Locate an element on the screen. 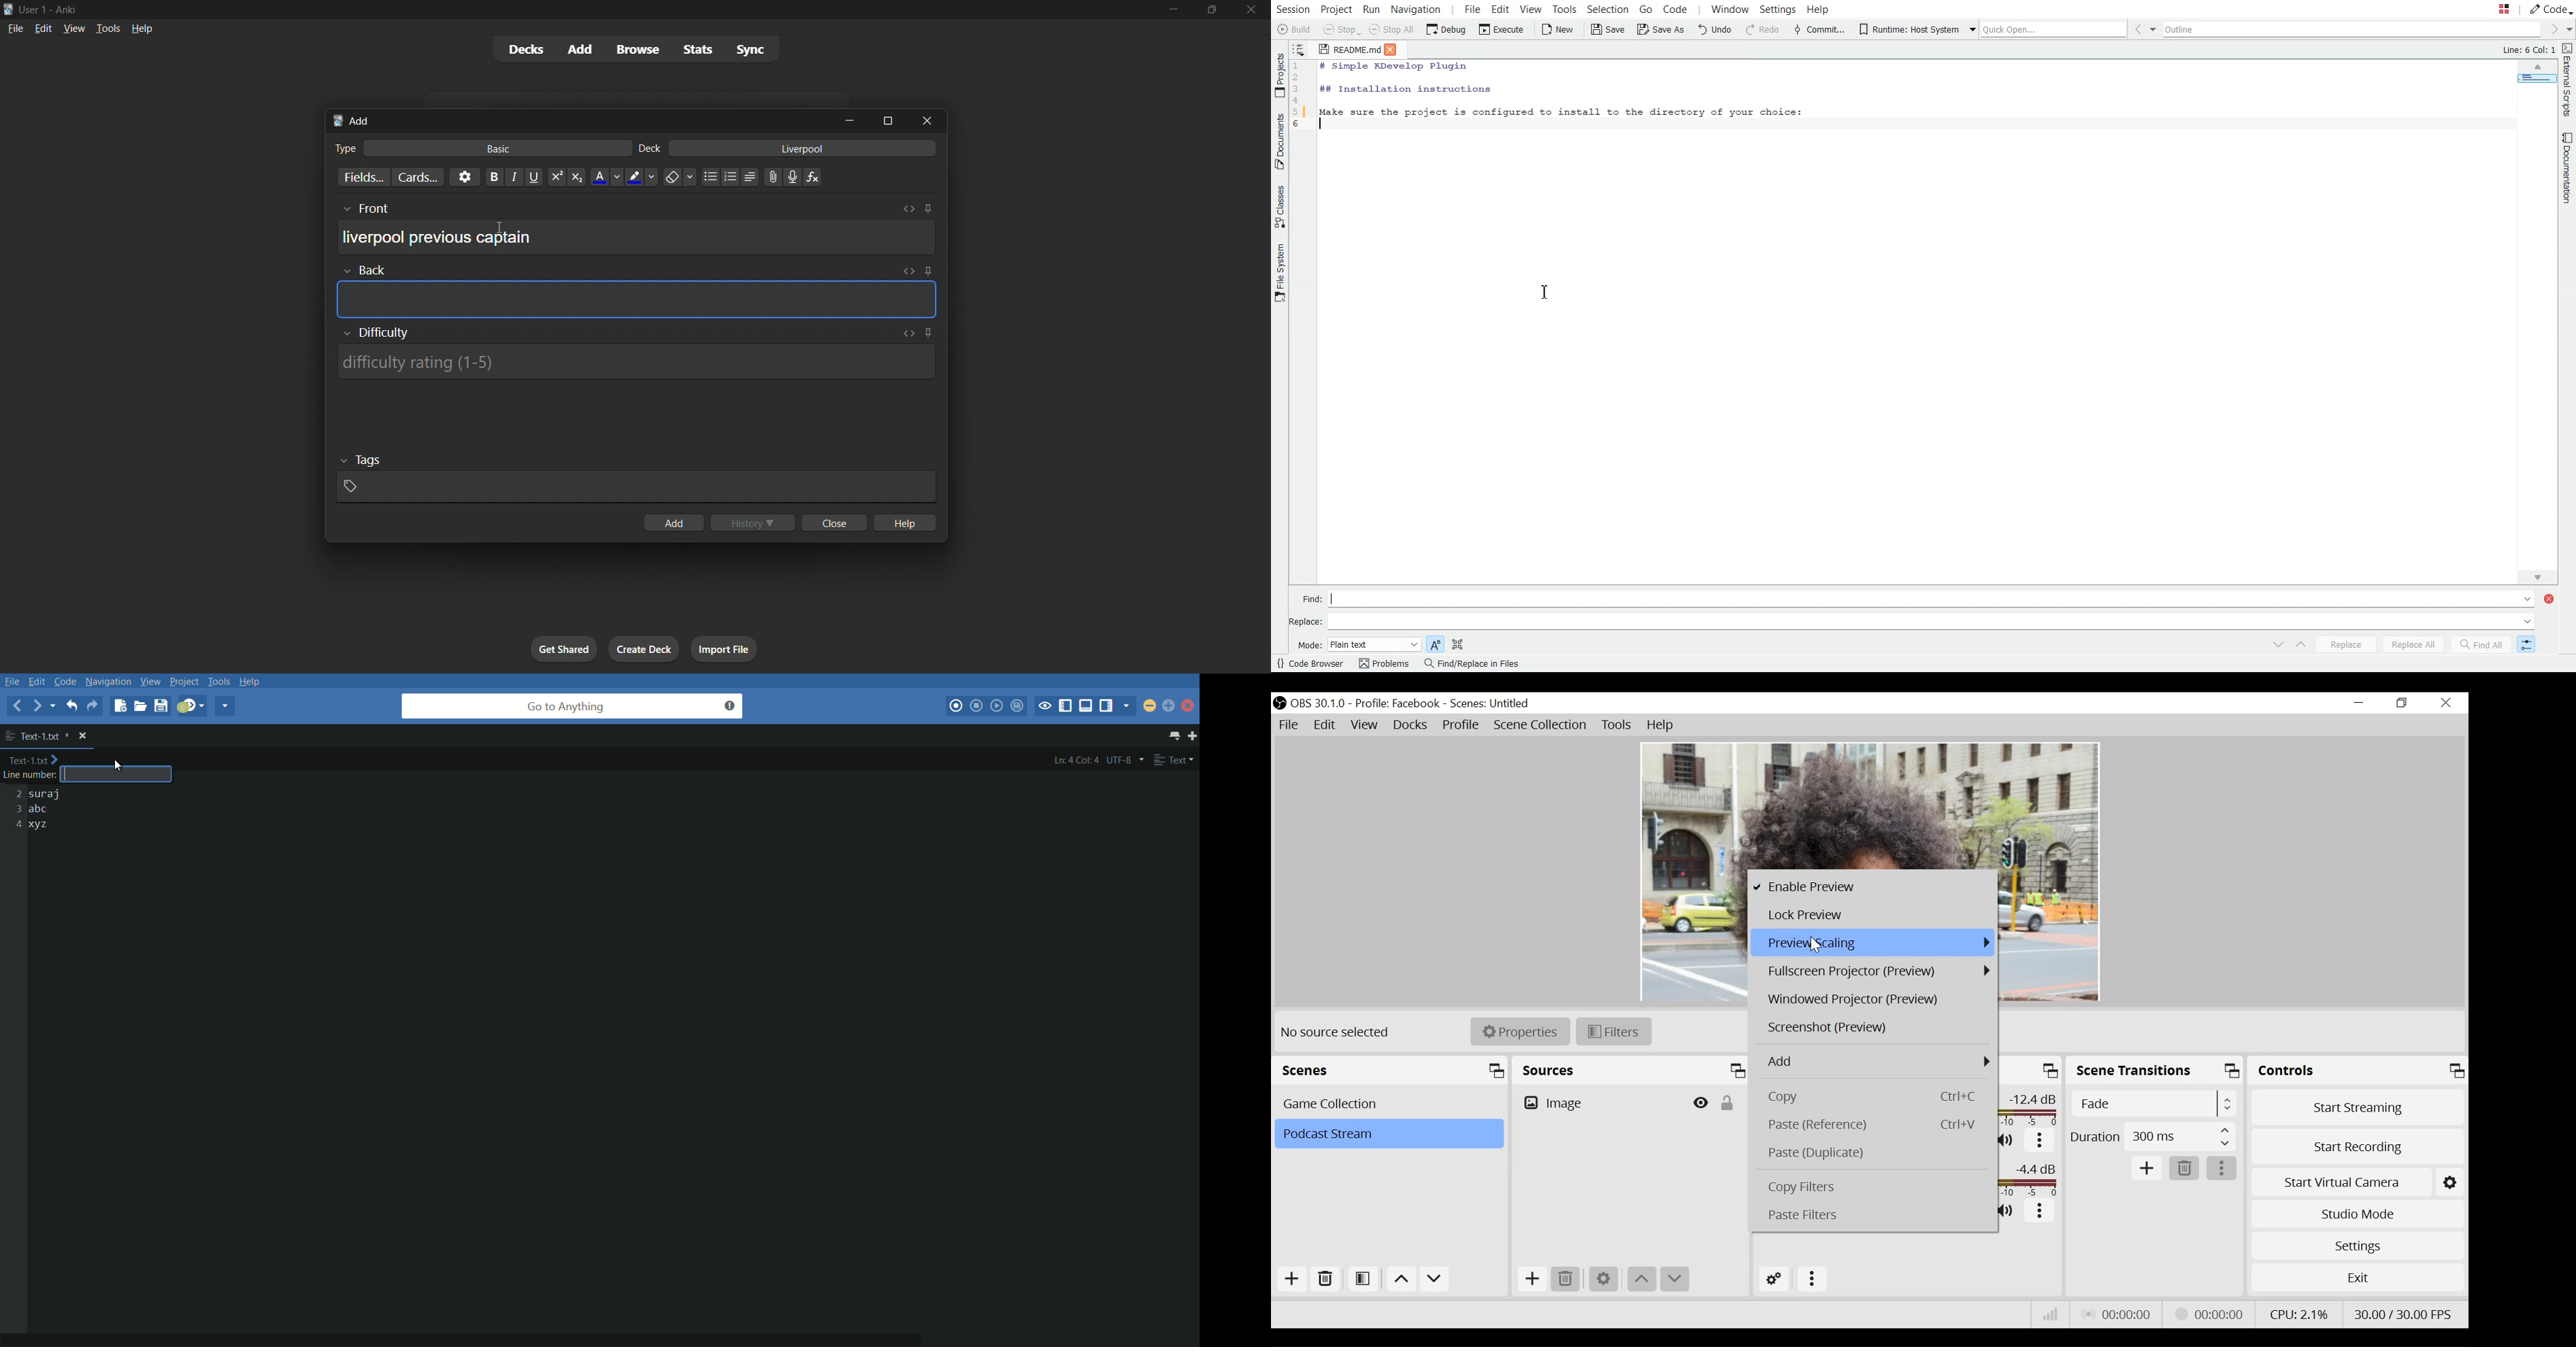  More options is located at coordinates (2040, 1143).